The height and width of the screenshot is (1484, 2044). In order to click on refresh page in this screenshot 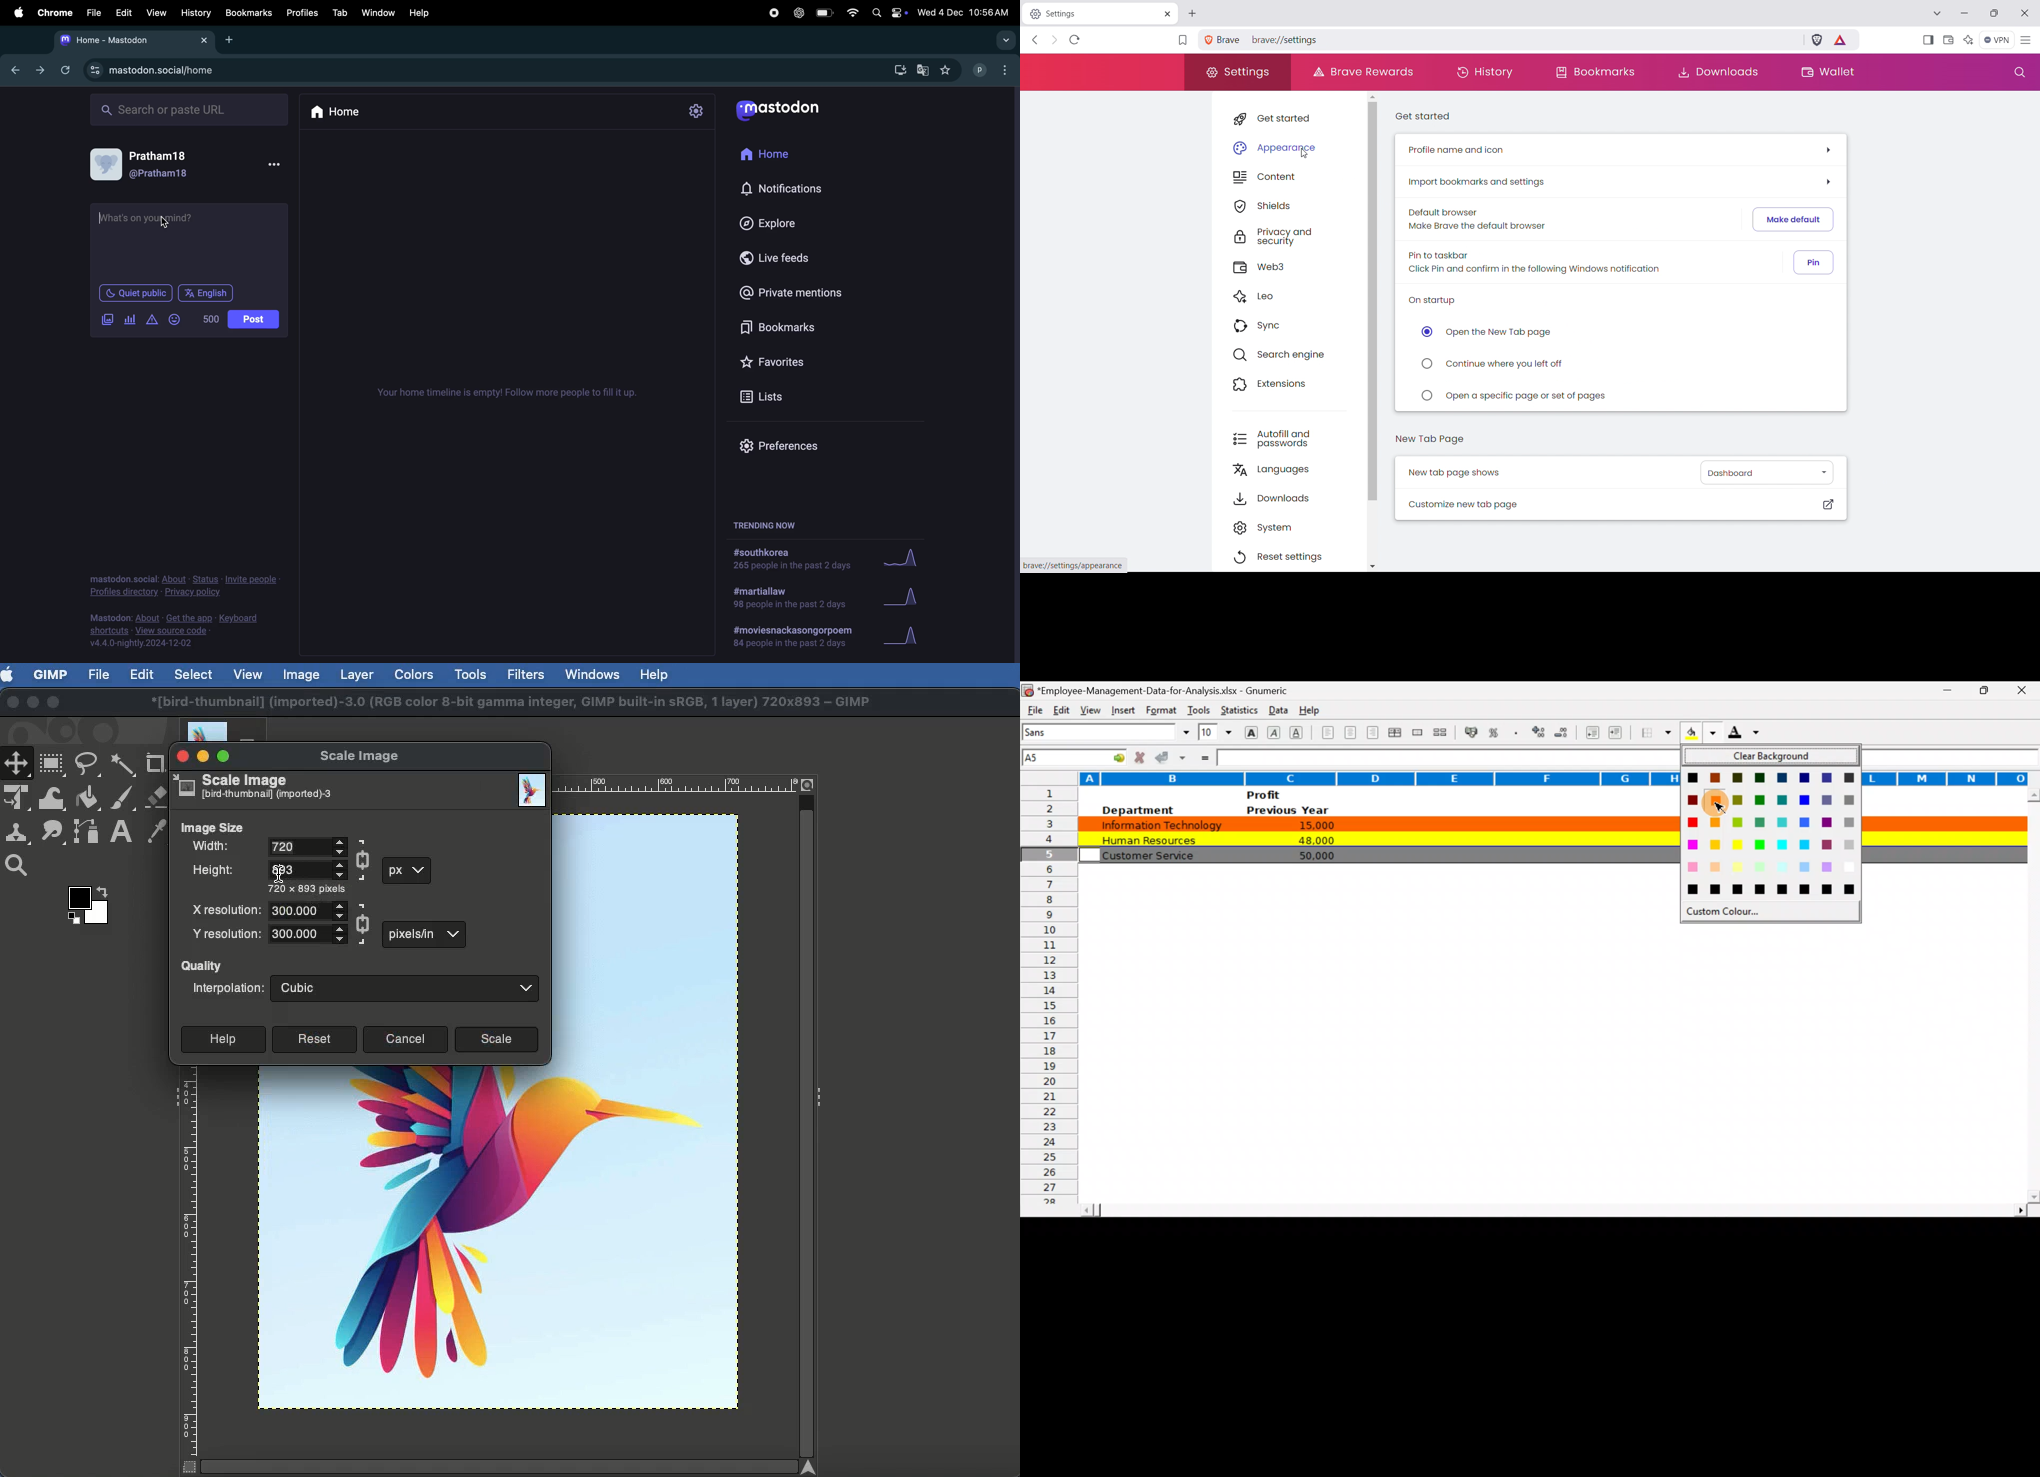, I will do `click(1074, 40)`.